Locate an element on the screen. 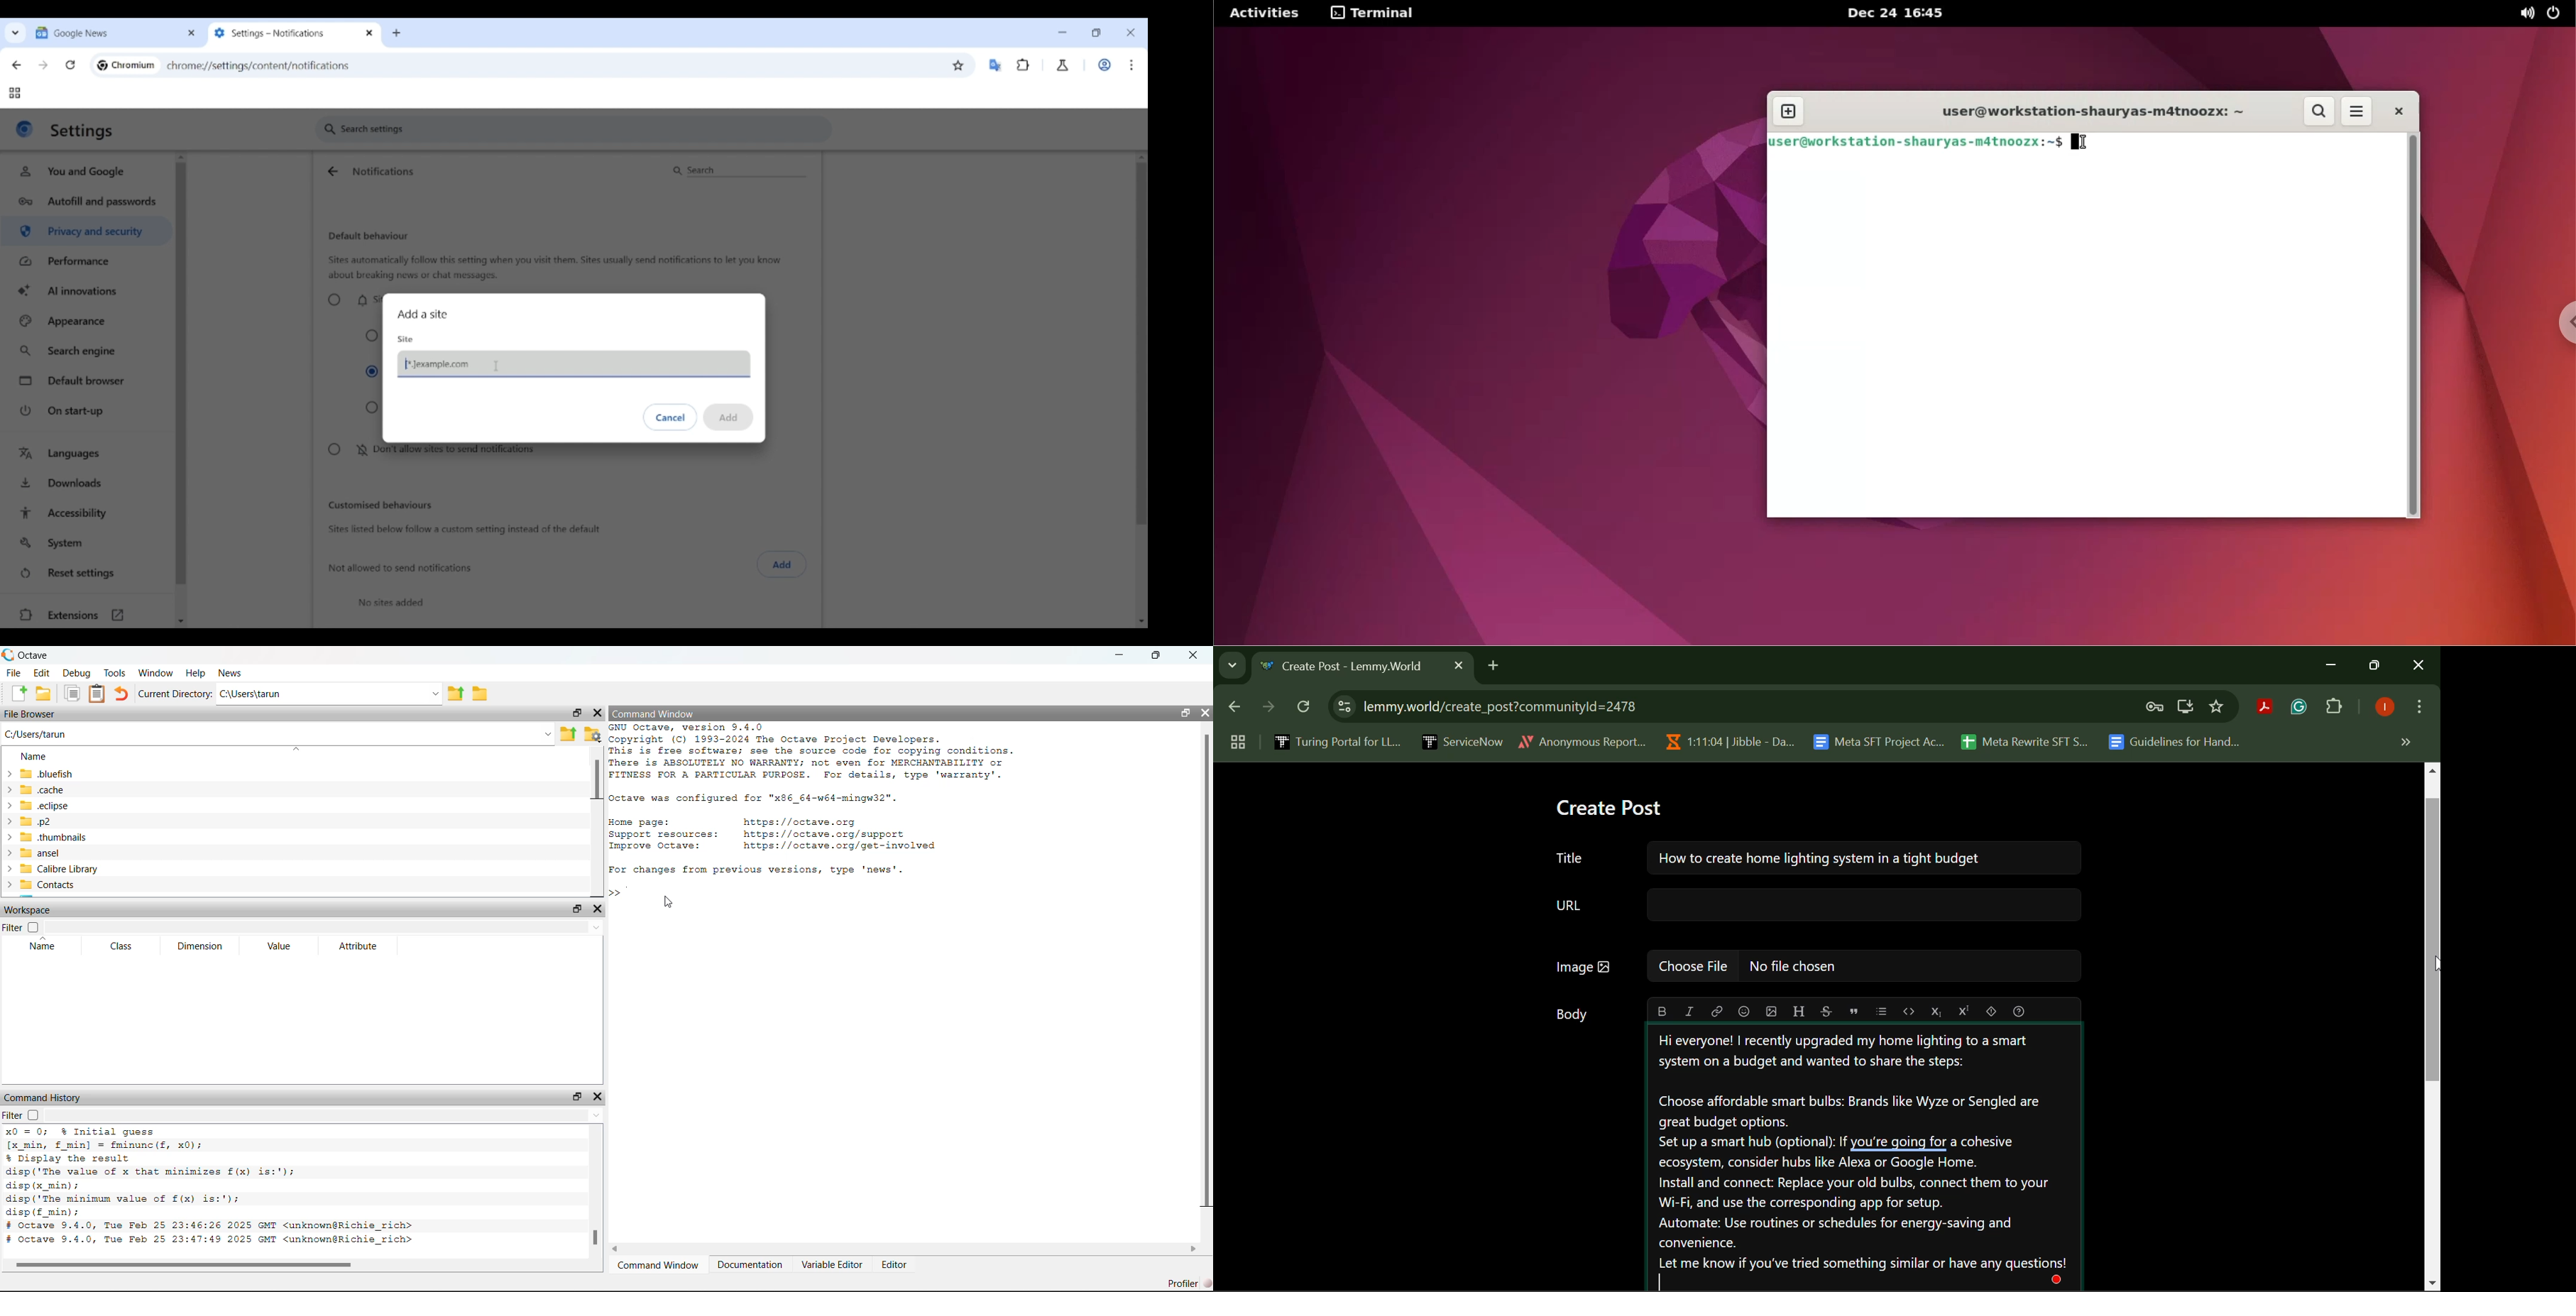 The height and width of the screenshot is (1316, 2576). Window is located at coordinates (155, 671).